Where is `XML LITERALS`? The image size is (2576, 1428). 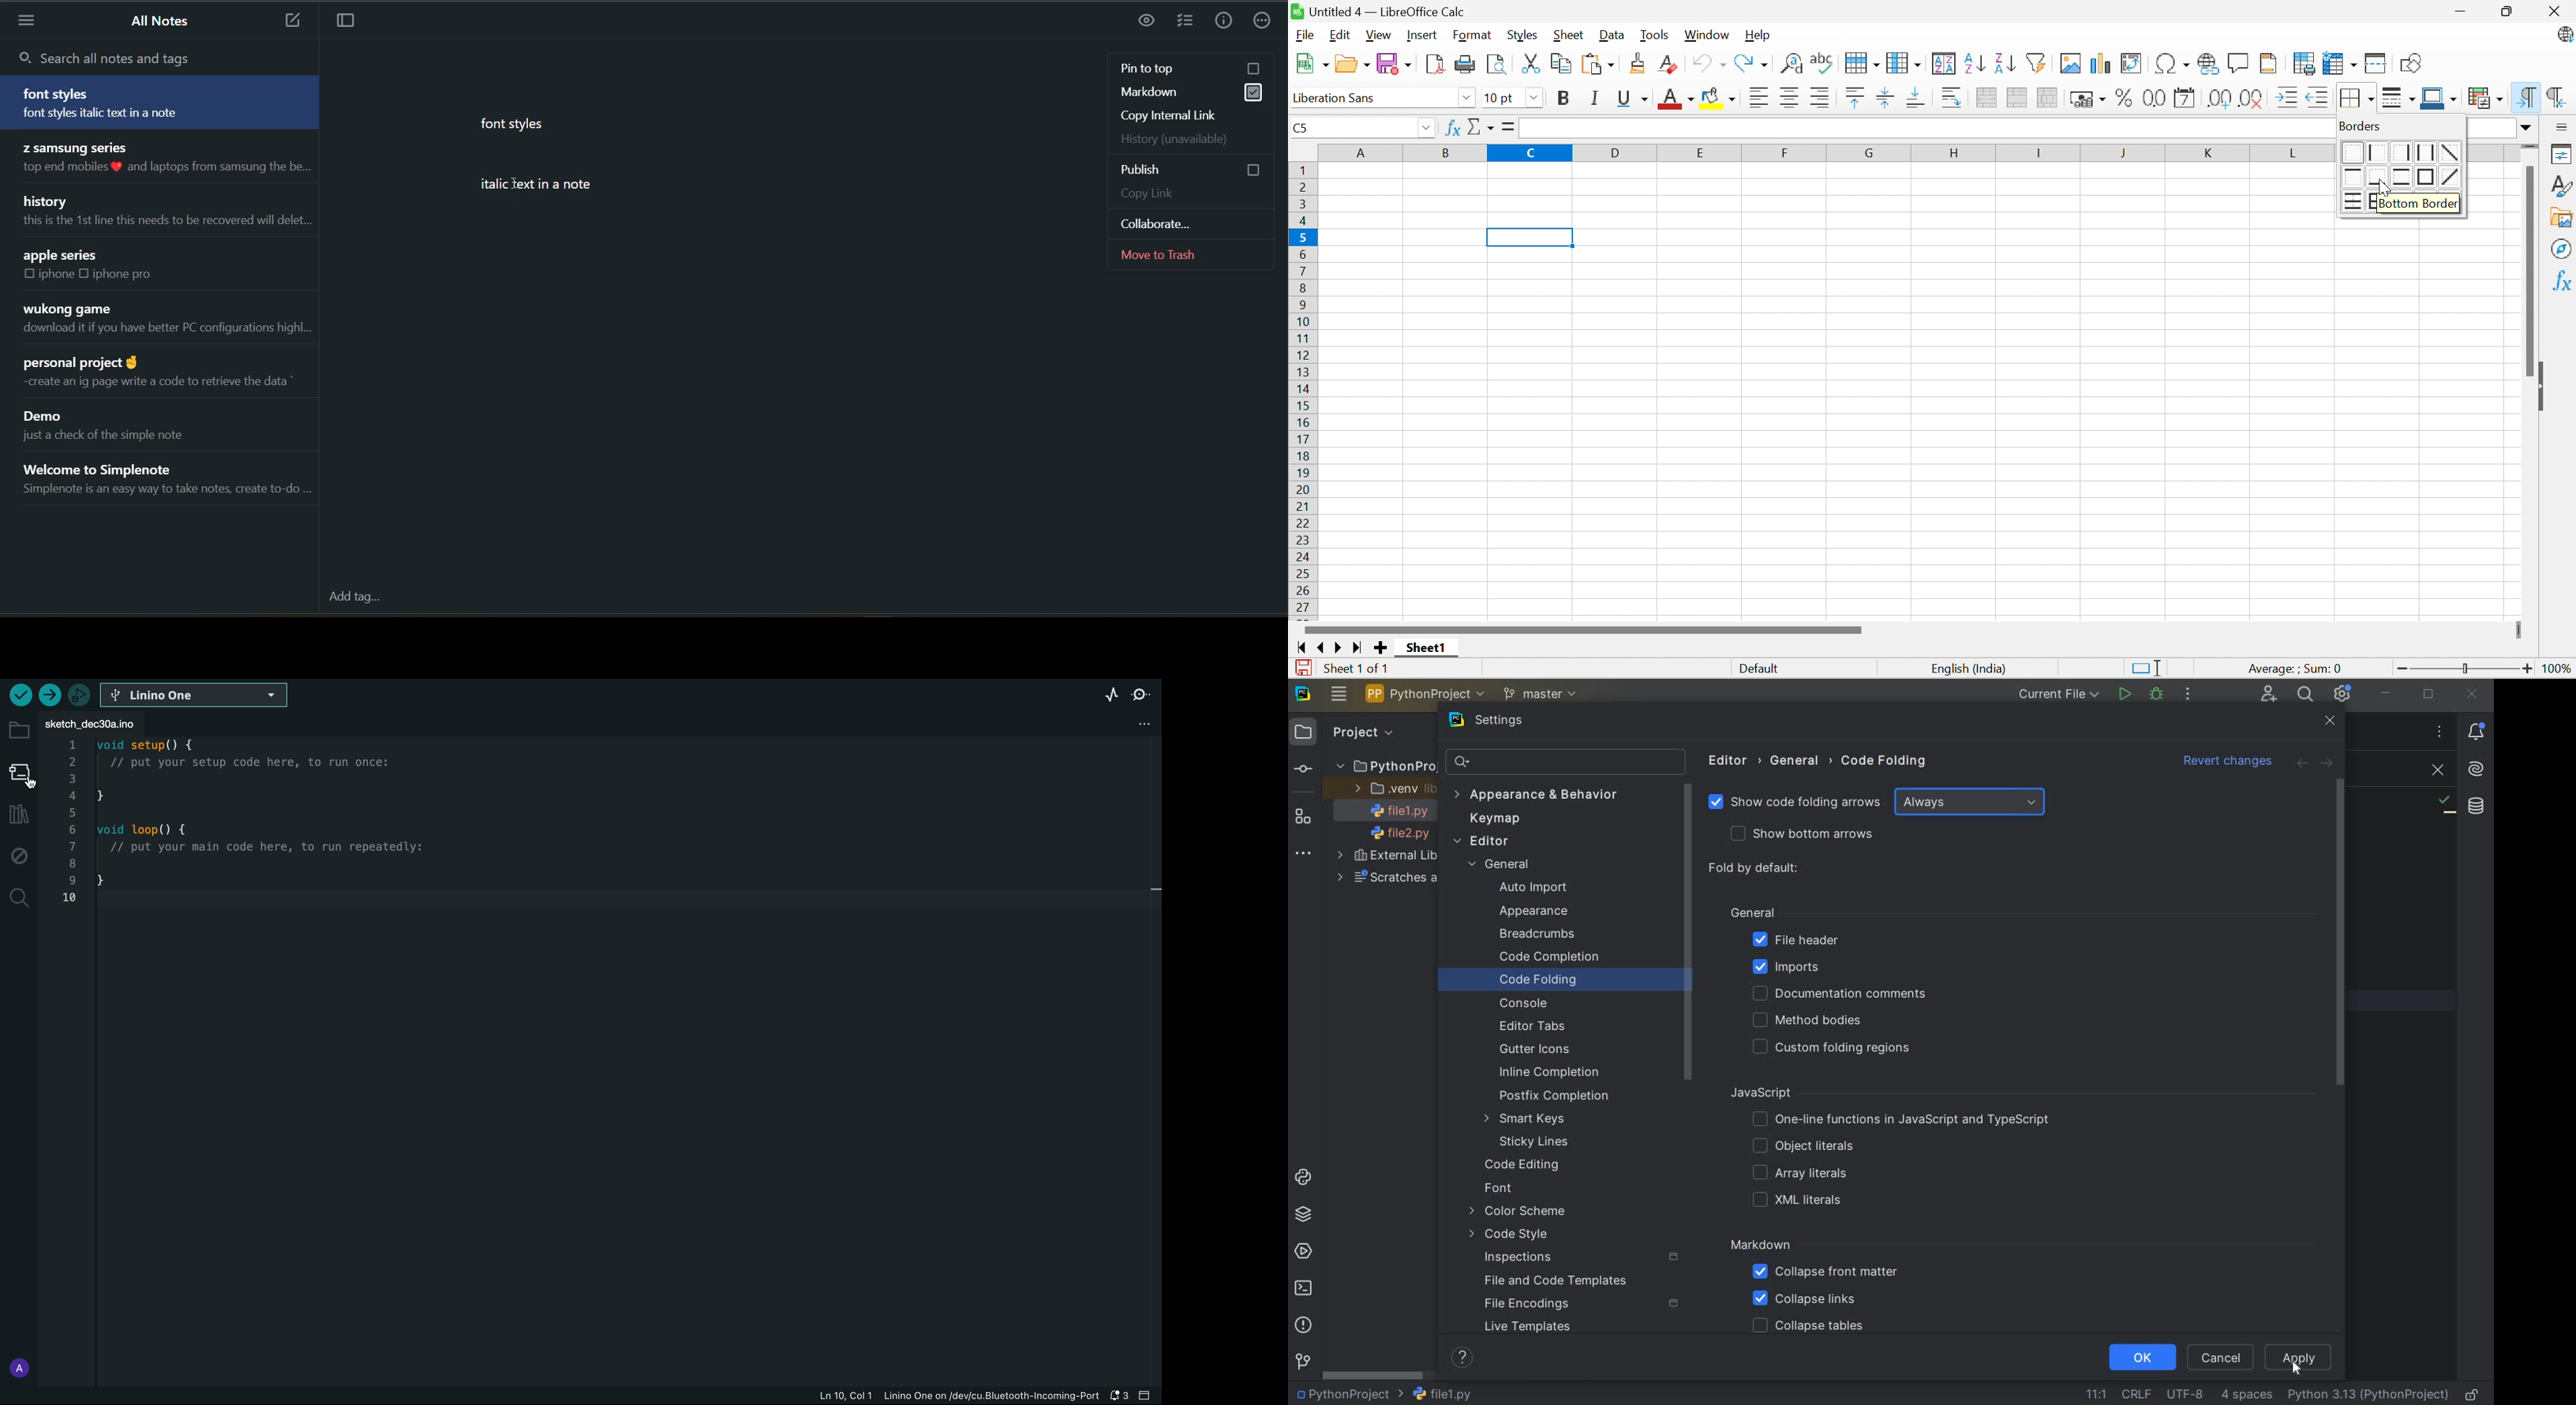
XML LITERALS is located at coordinates (1800, 1202).